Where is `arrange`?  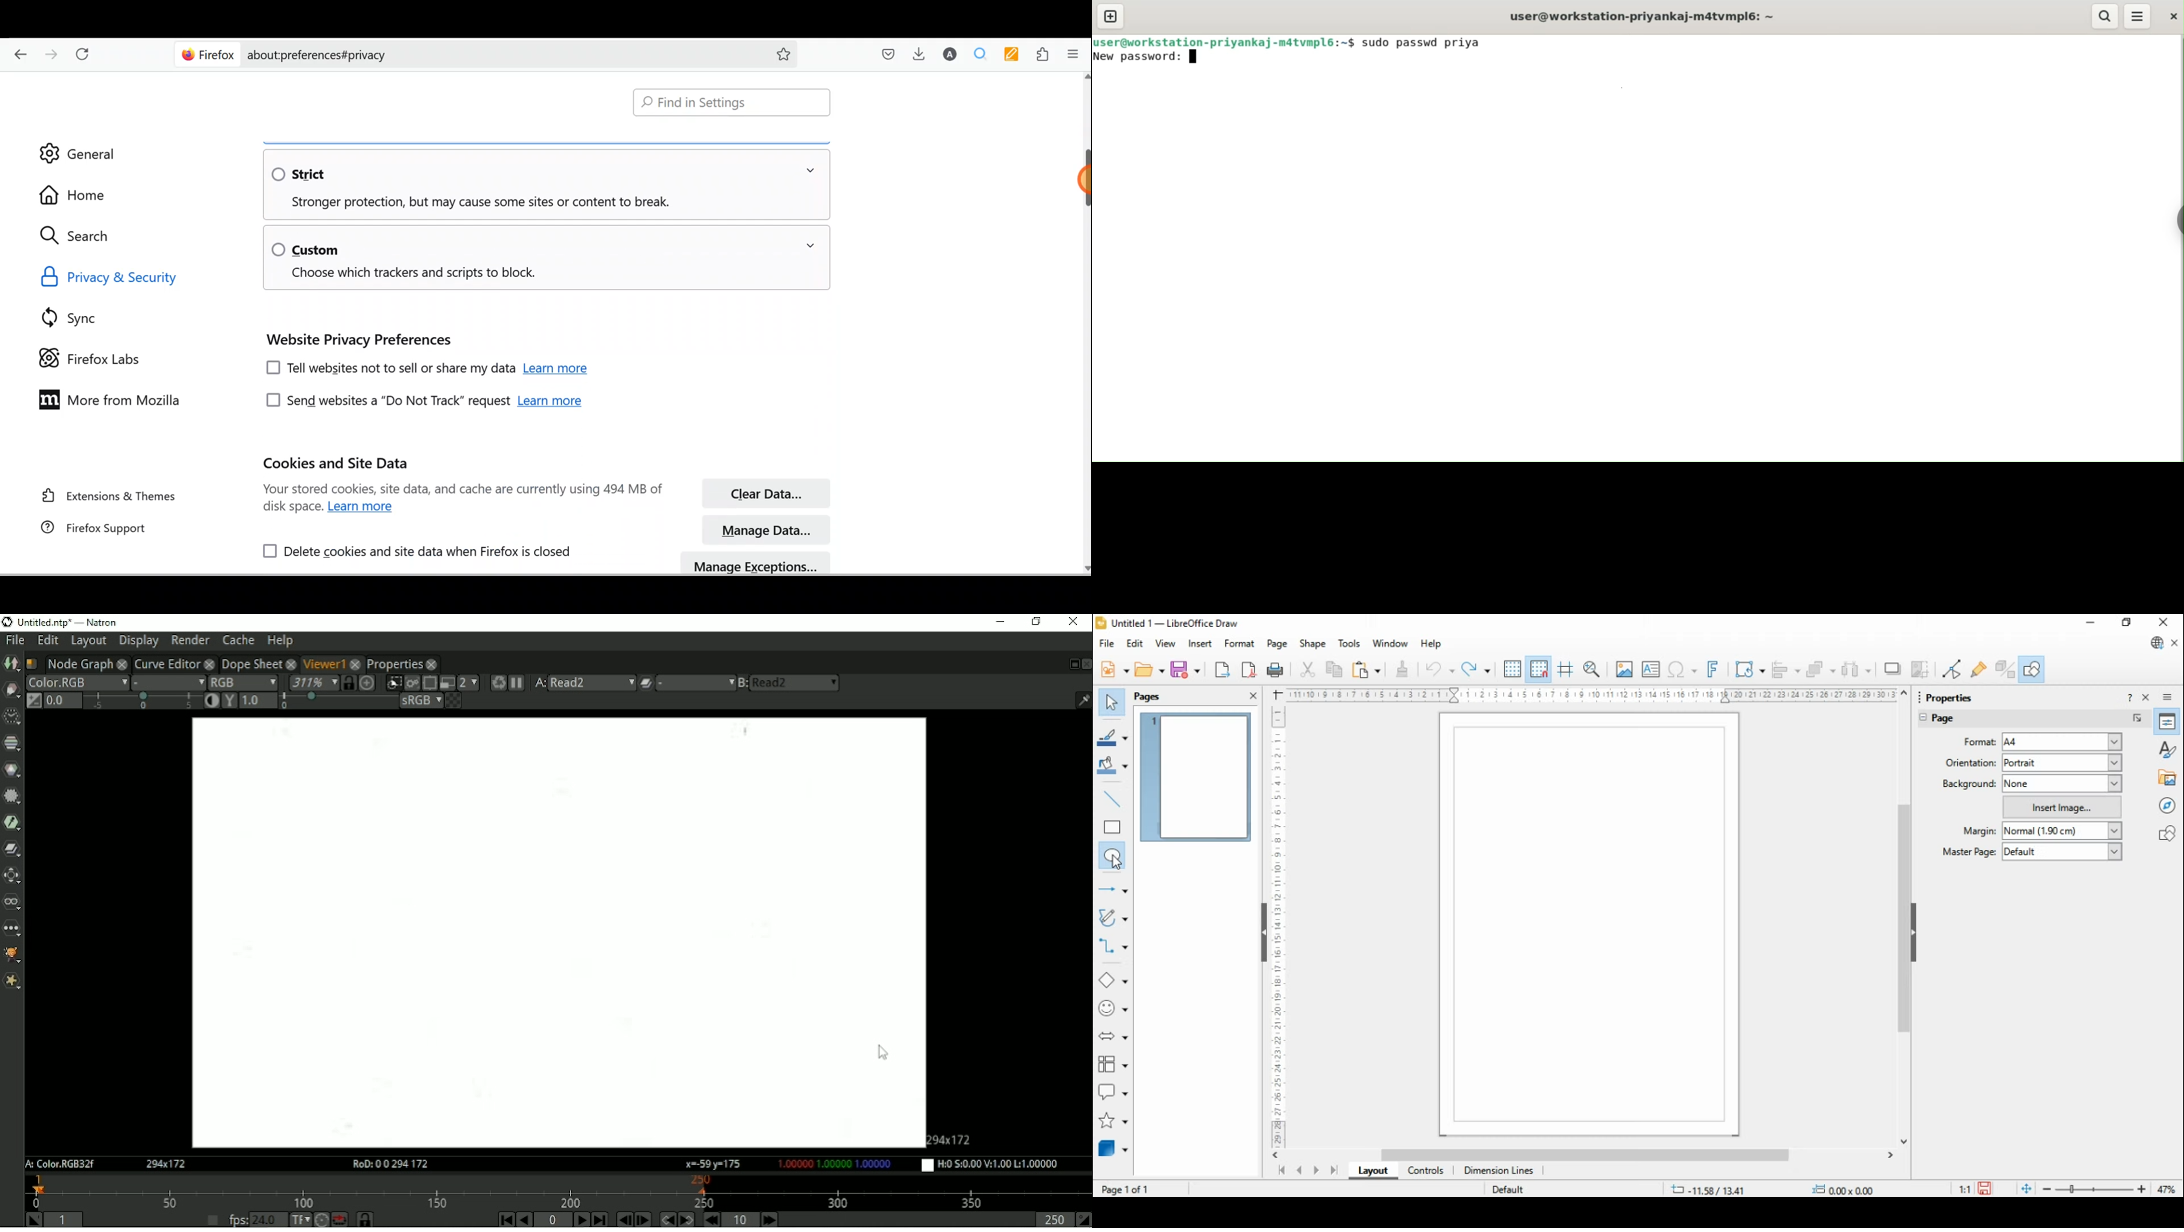 arrange is located at coordinates (1821, 669).